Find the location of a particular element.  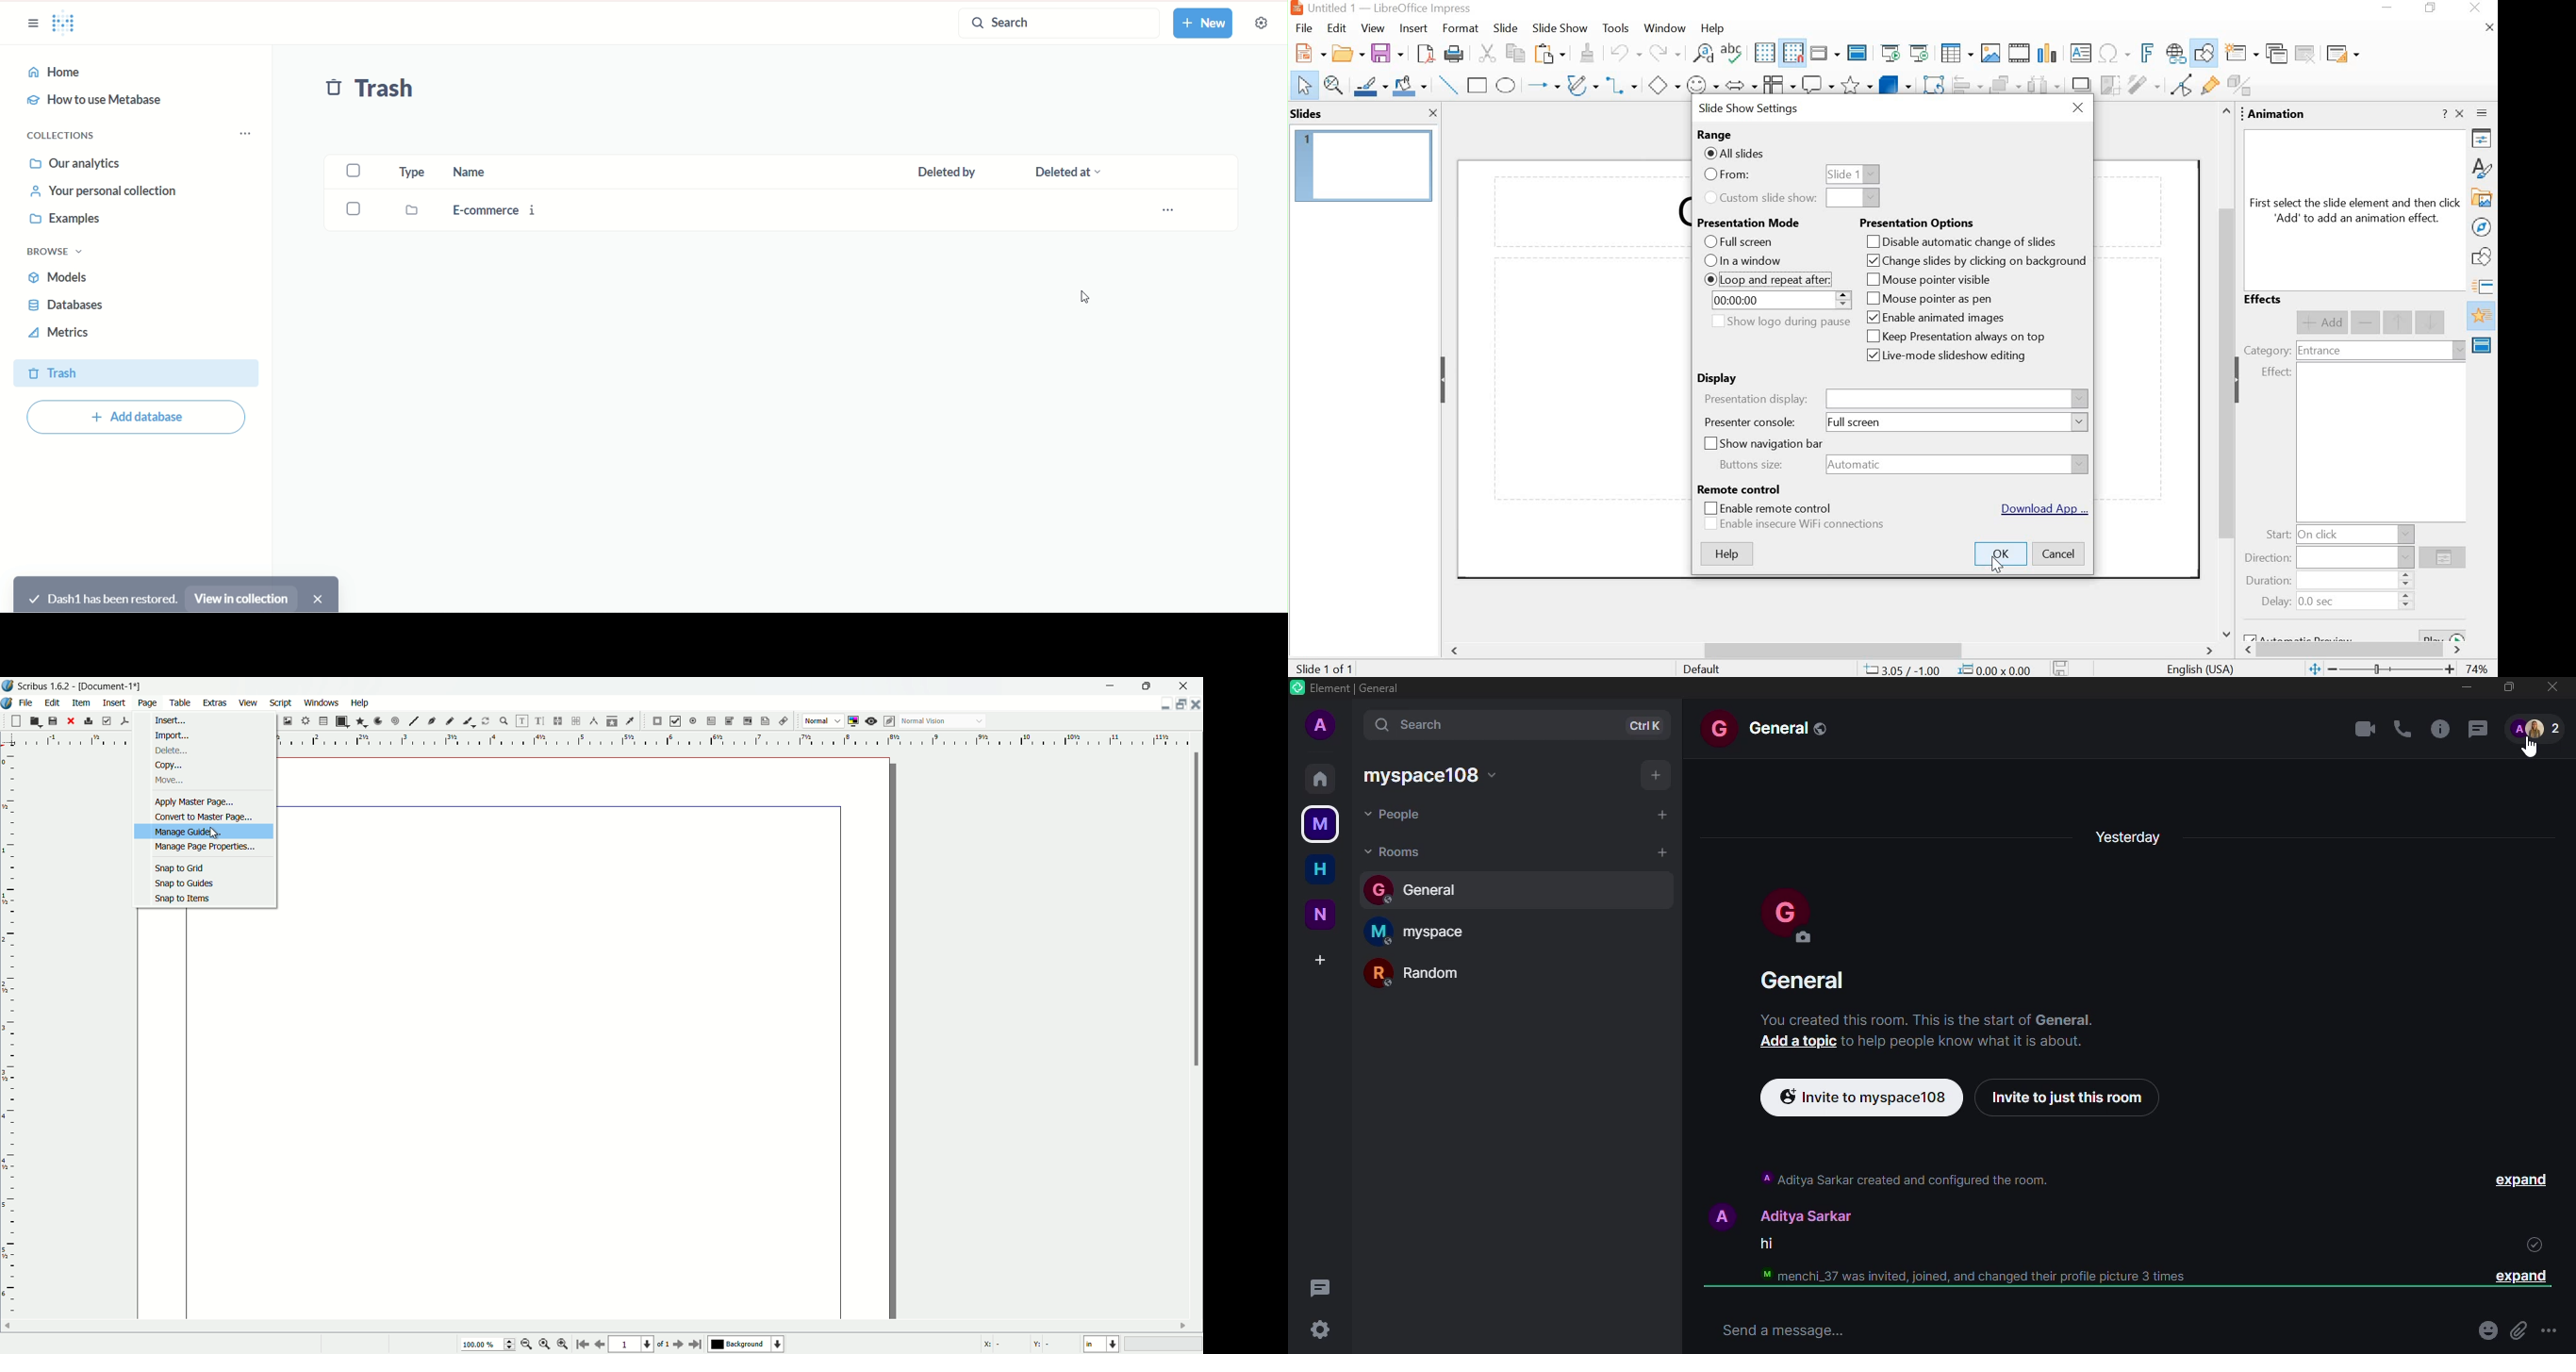

go to last page is located at coordinates (696, 1344).